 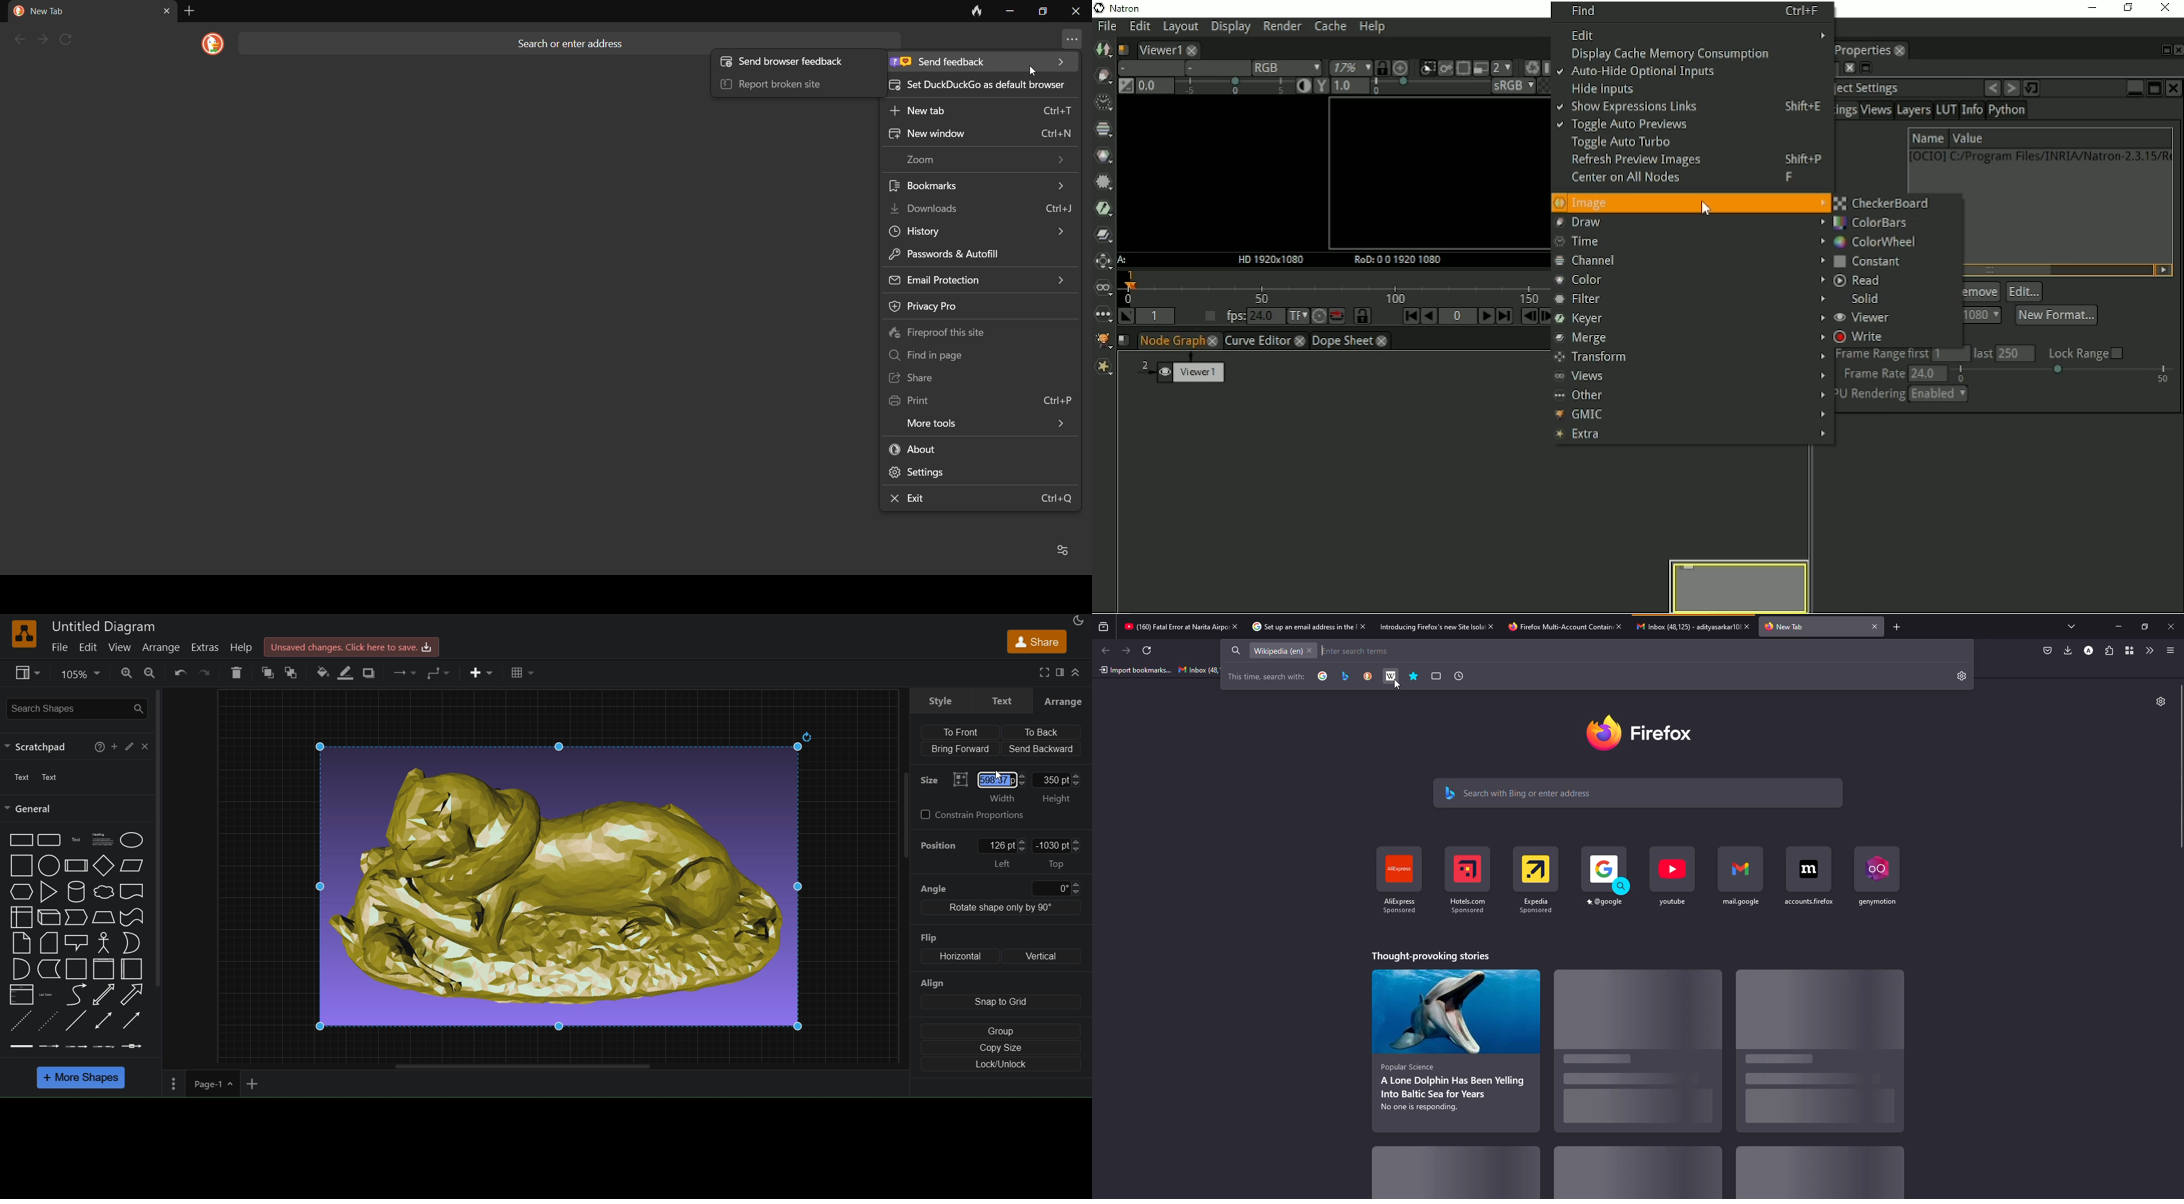 I want to click on , so click(x=1127, y=650).